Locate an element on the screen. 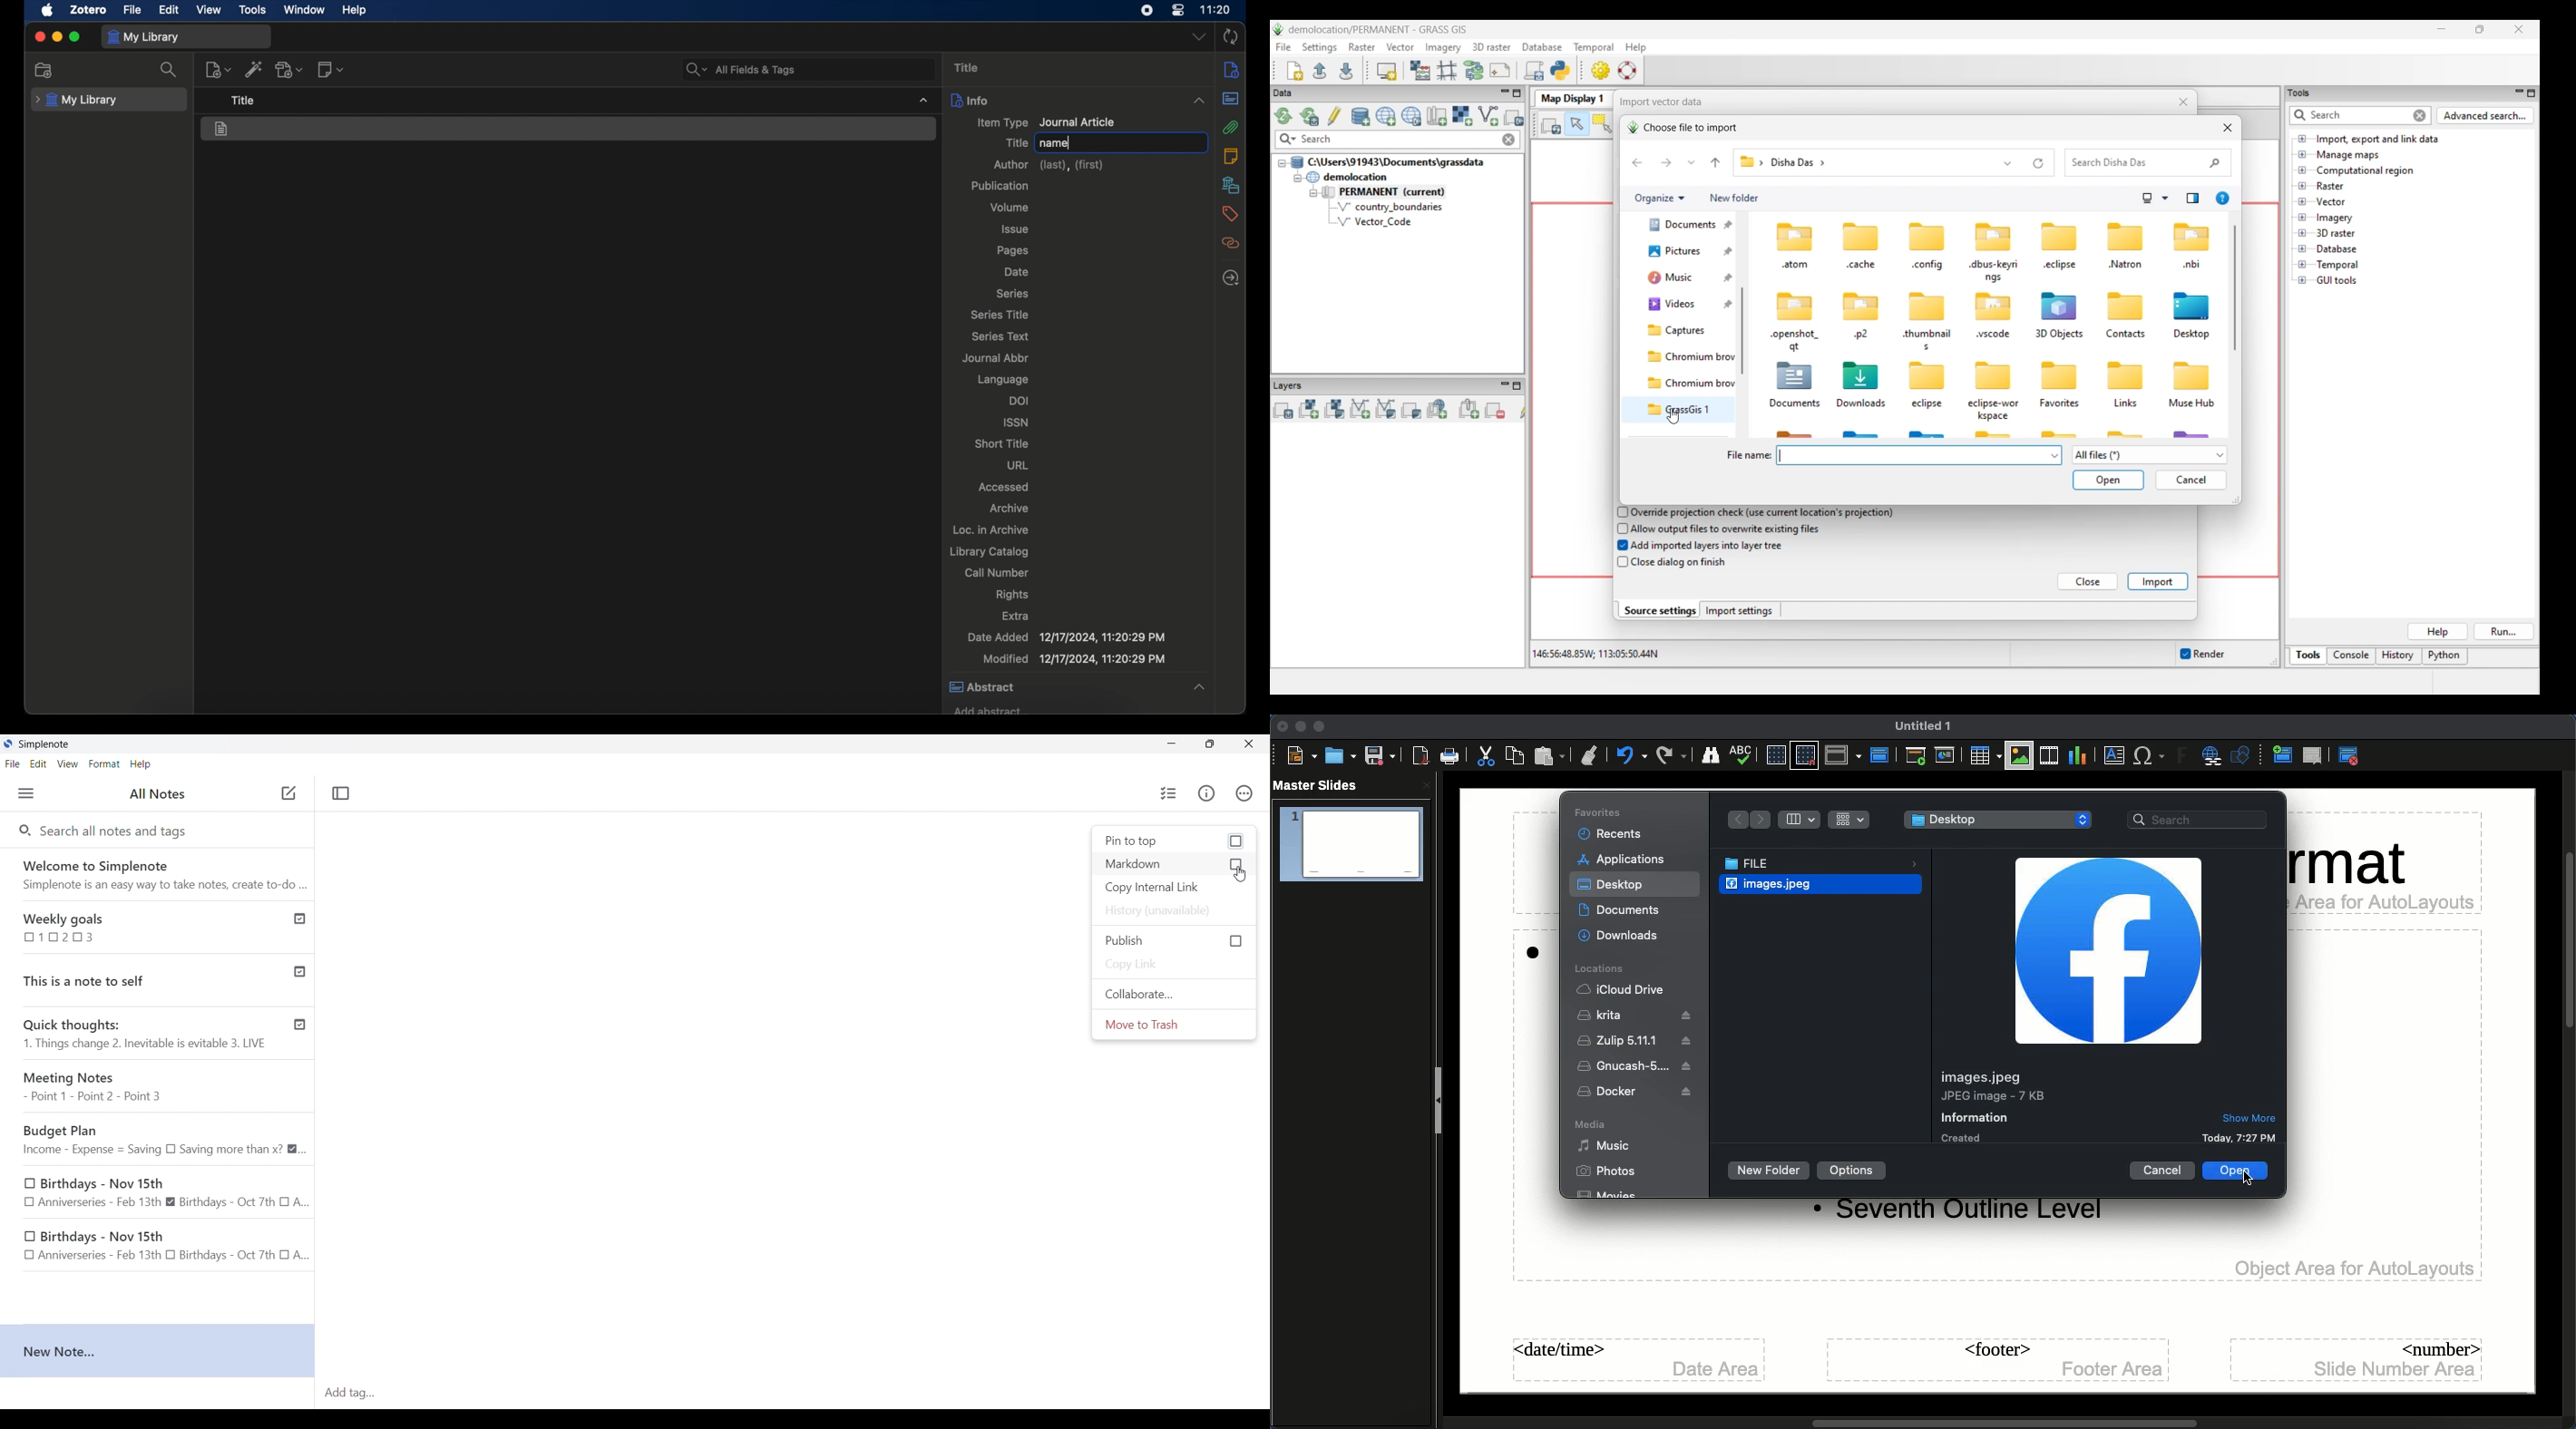 This screenshot has height=1456, width=2576. Edit menu is located at coordinates (38, 763).